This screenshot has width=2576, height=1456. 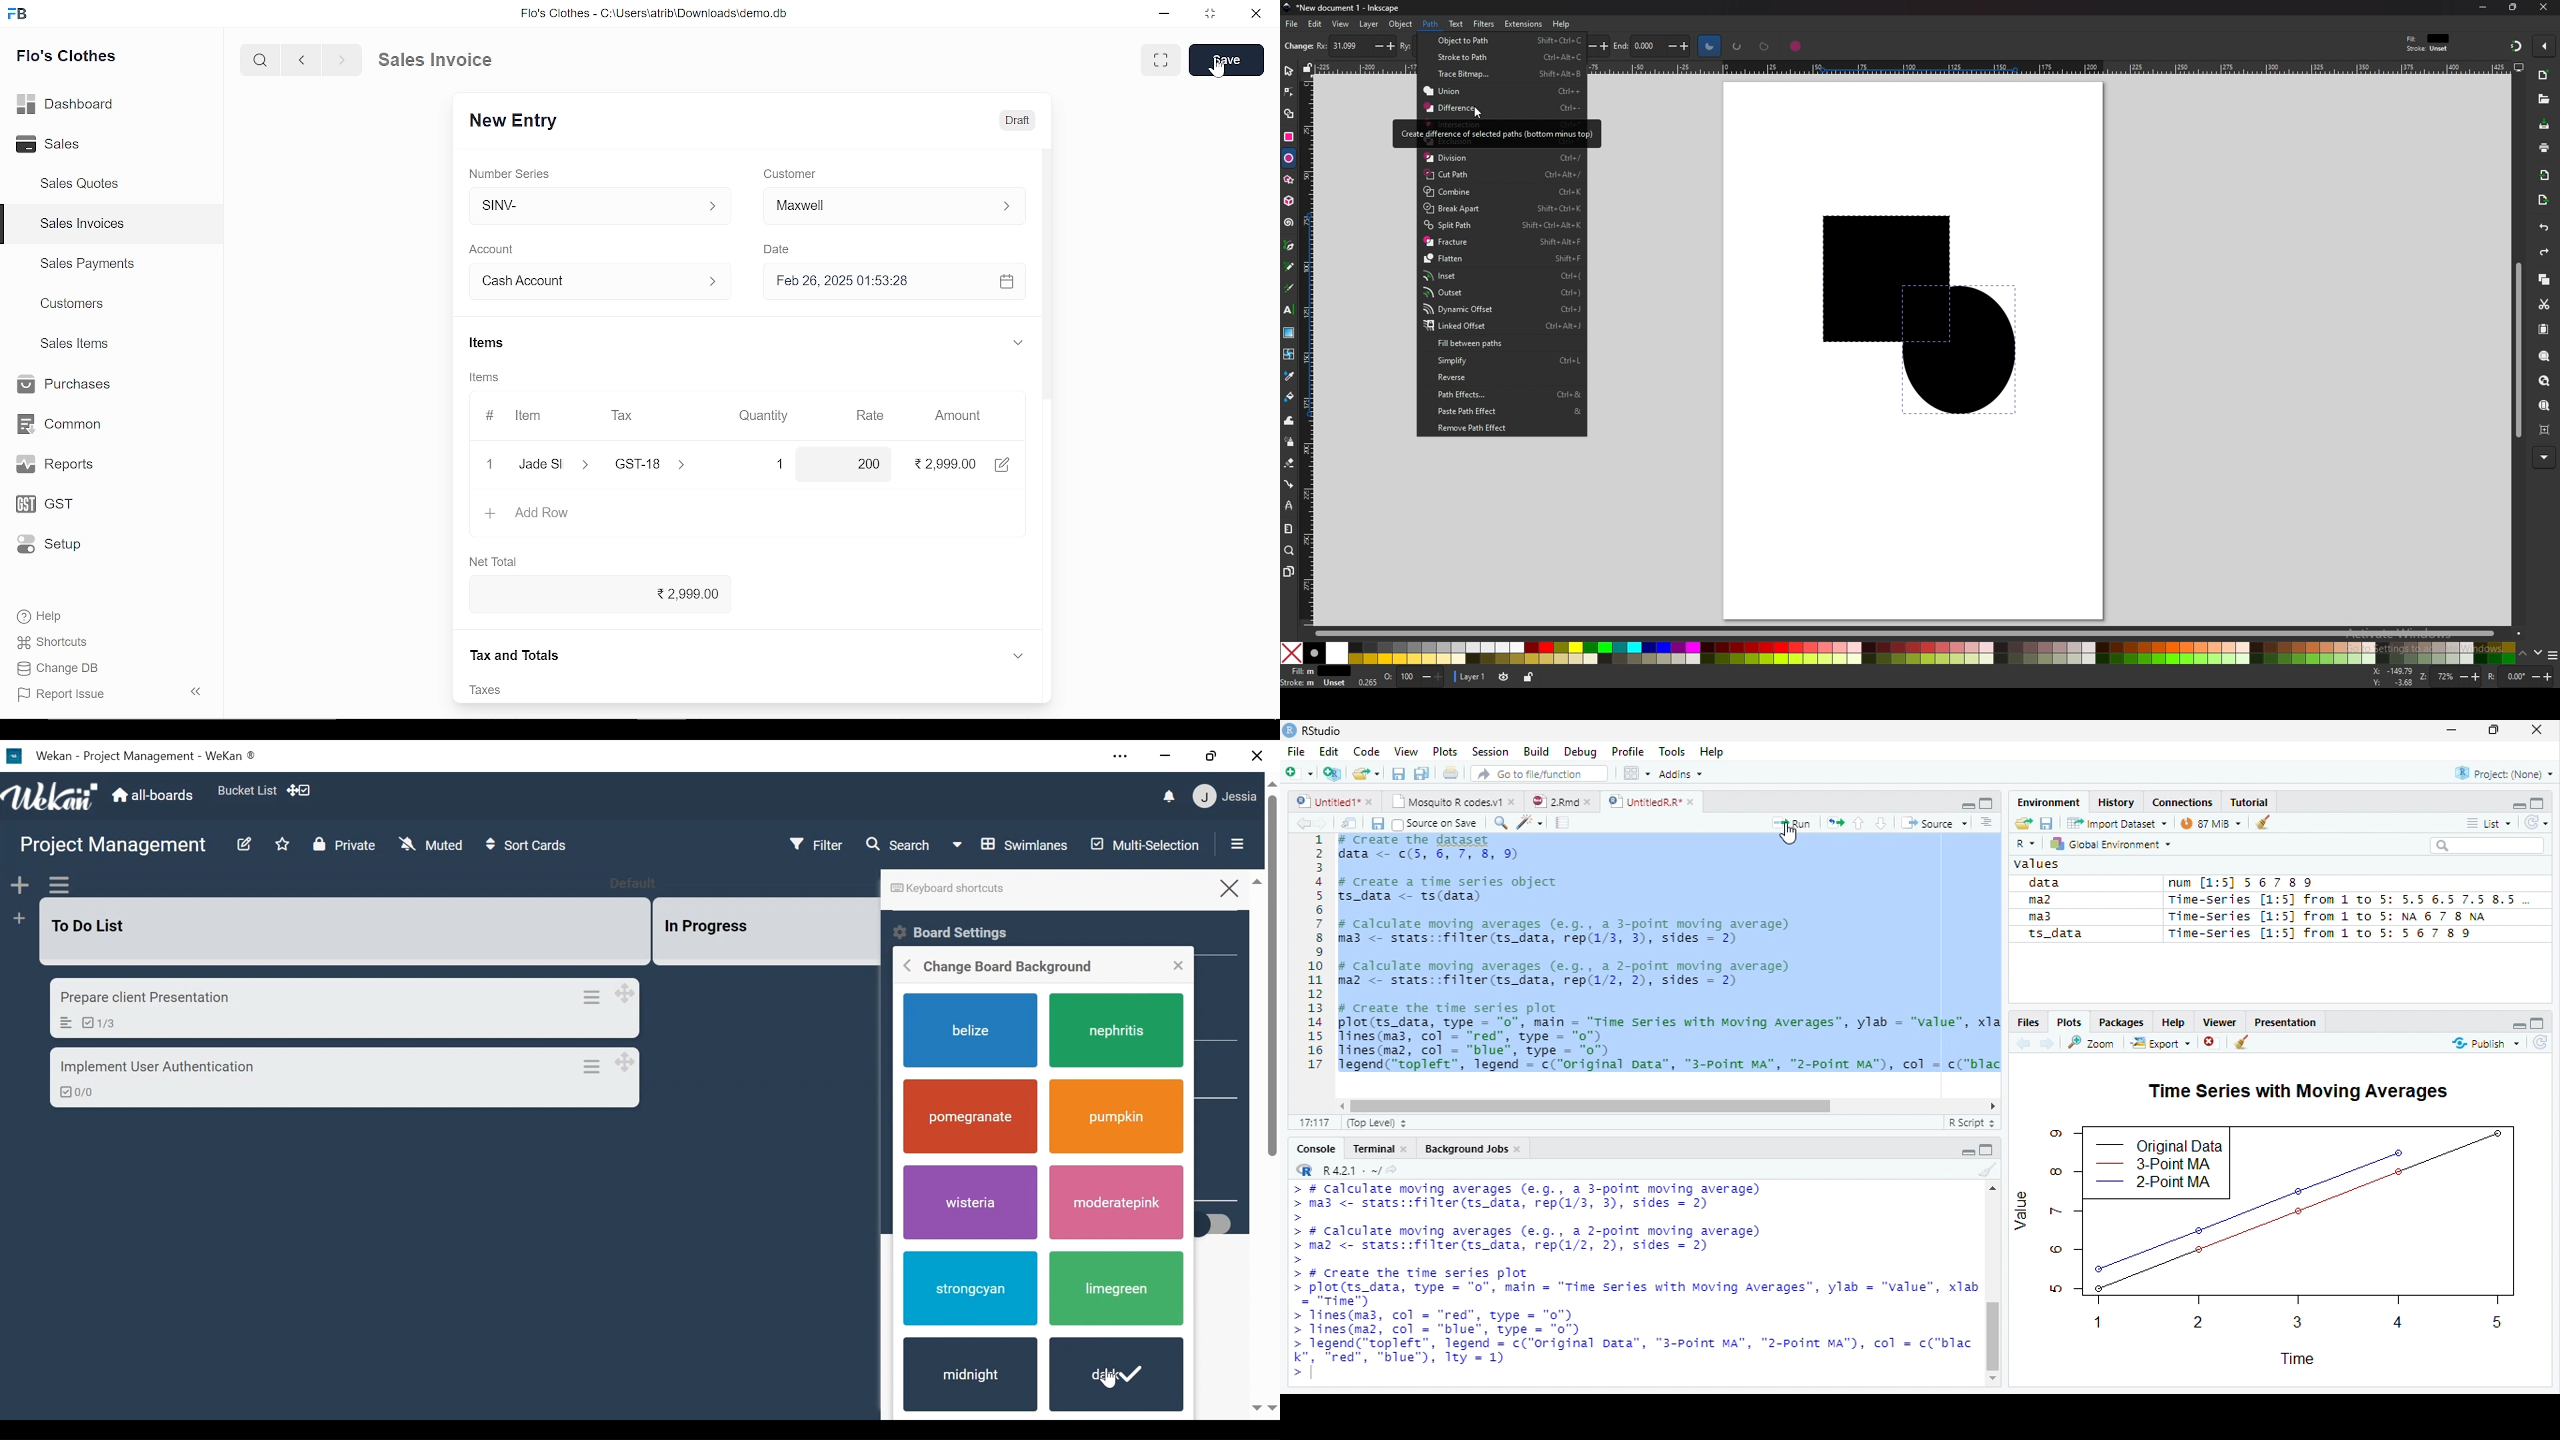 I want to click on References, so click(x=514, y=653).